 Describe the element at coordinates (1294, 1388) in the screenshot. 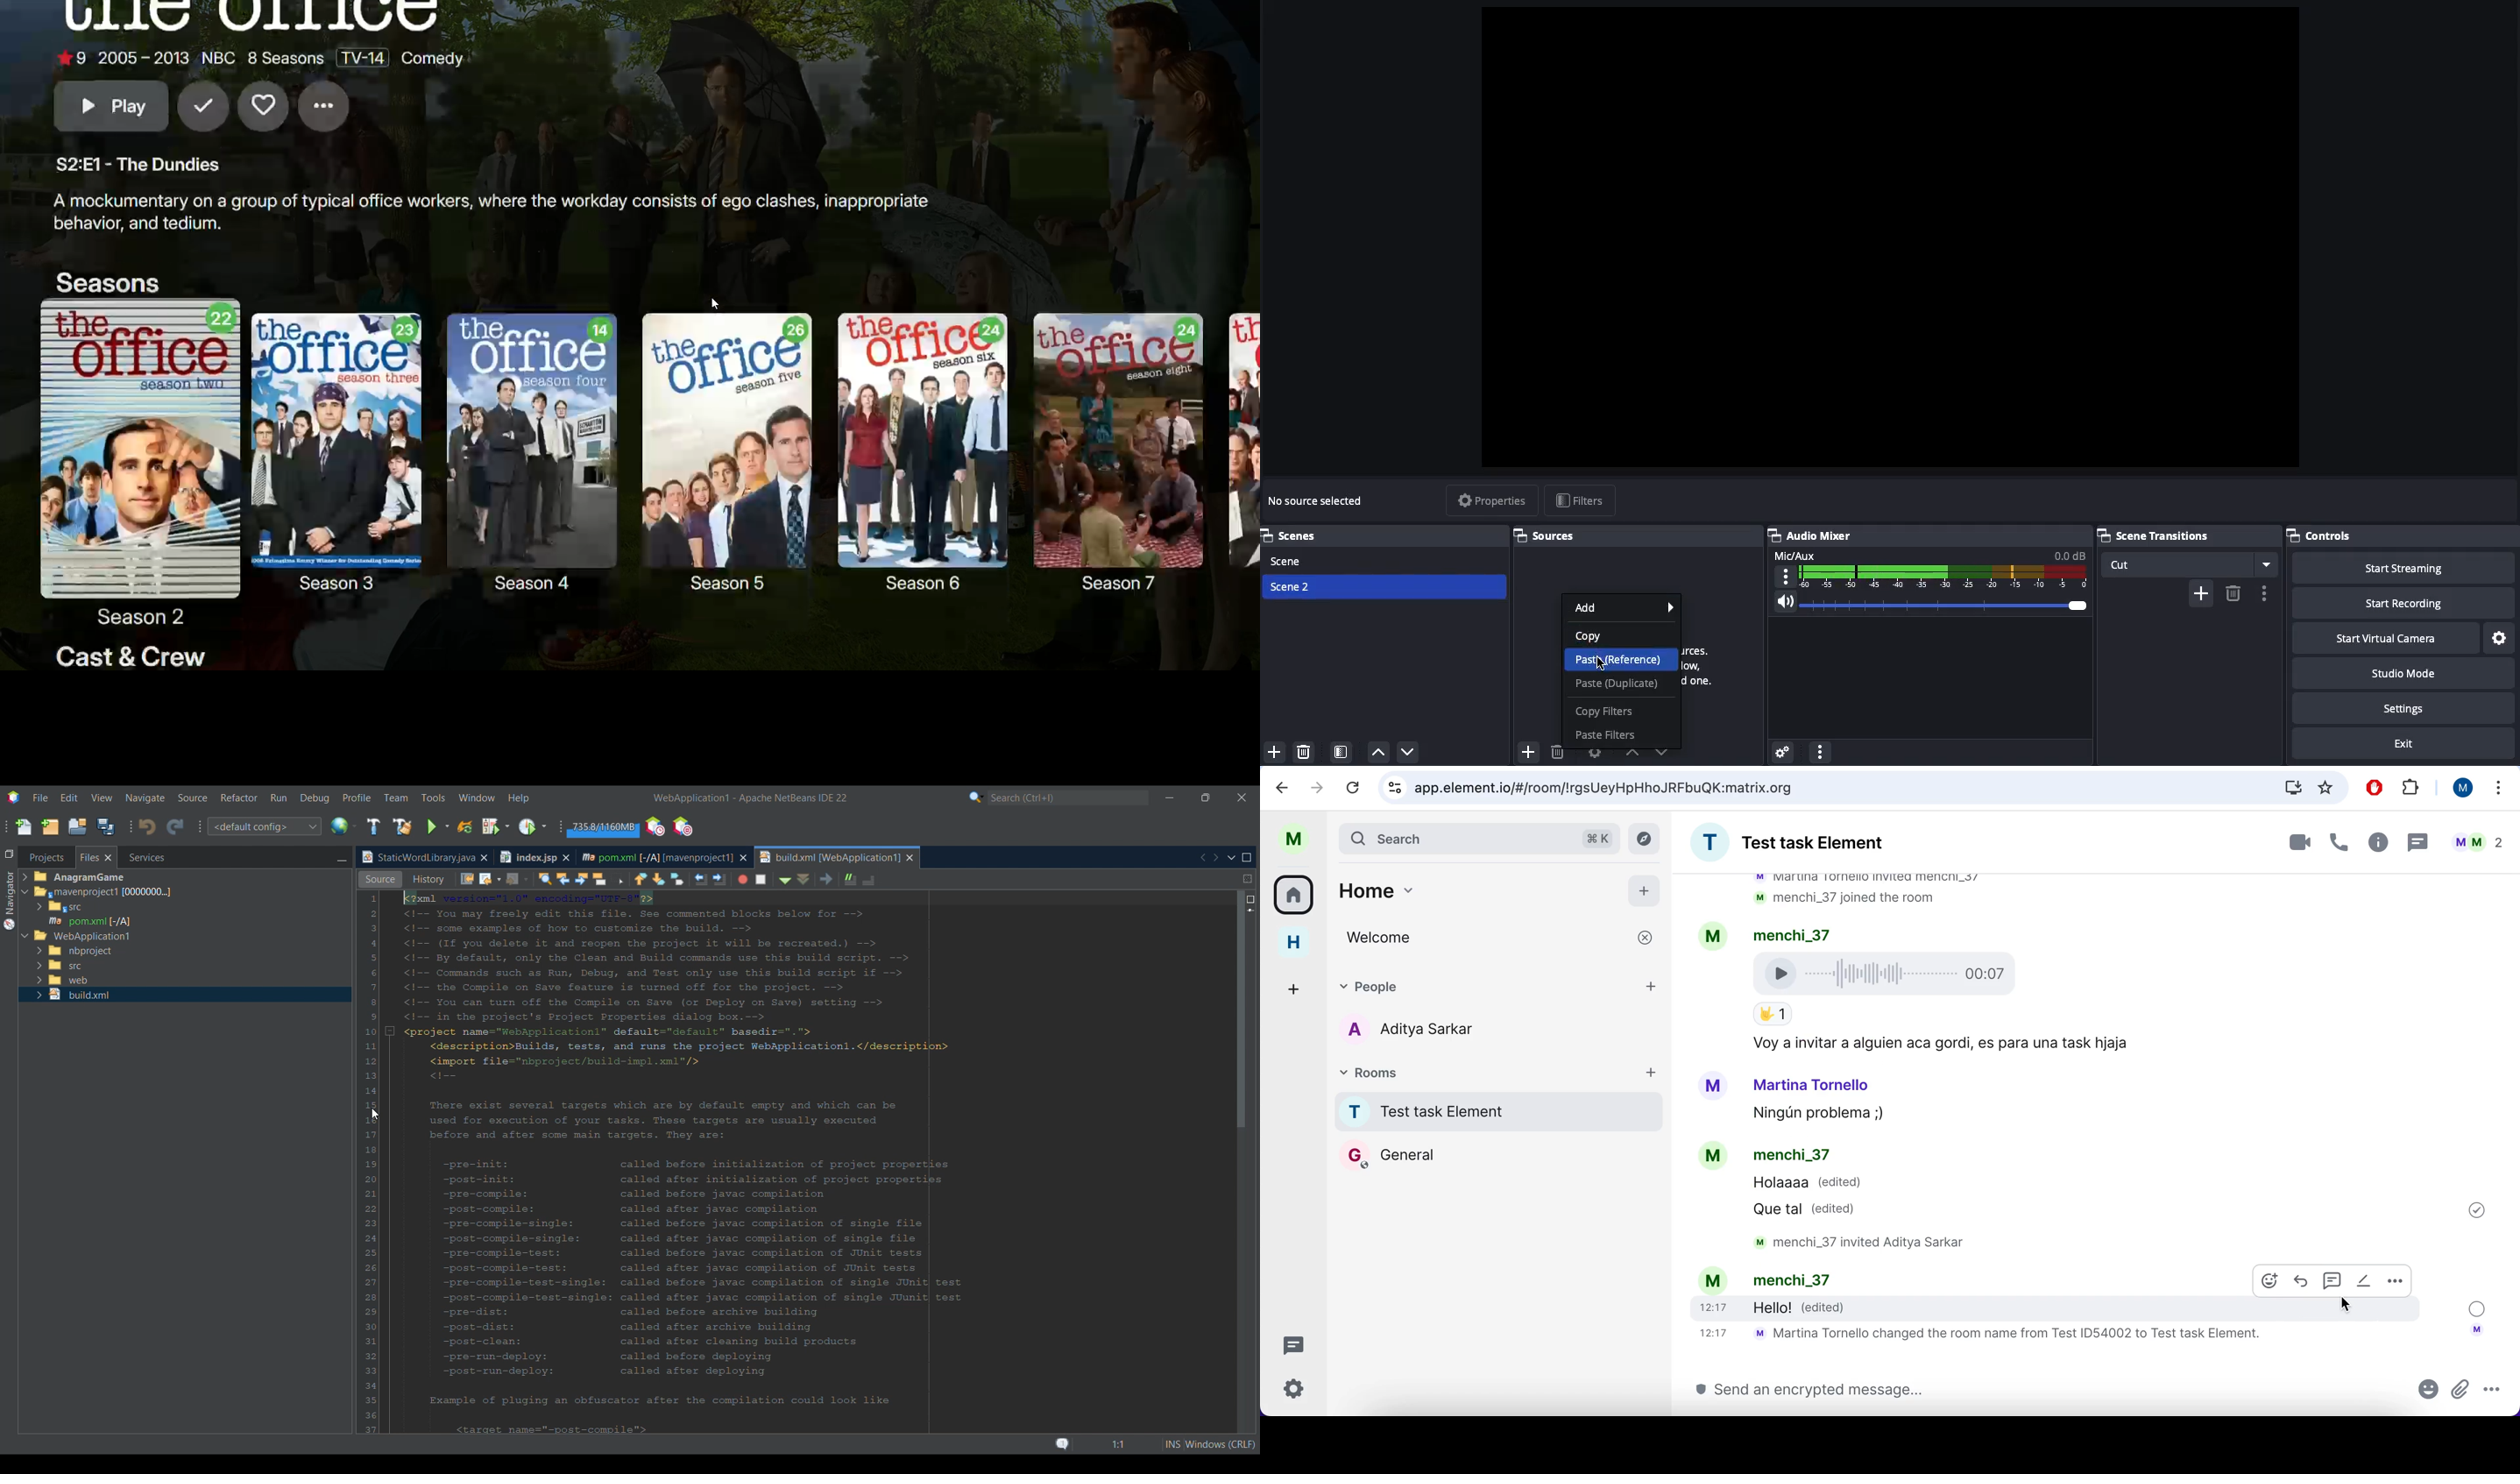

I see `quick settings` at that location.